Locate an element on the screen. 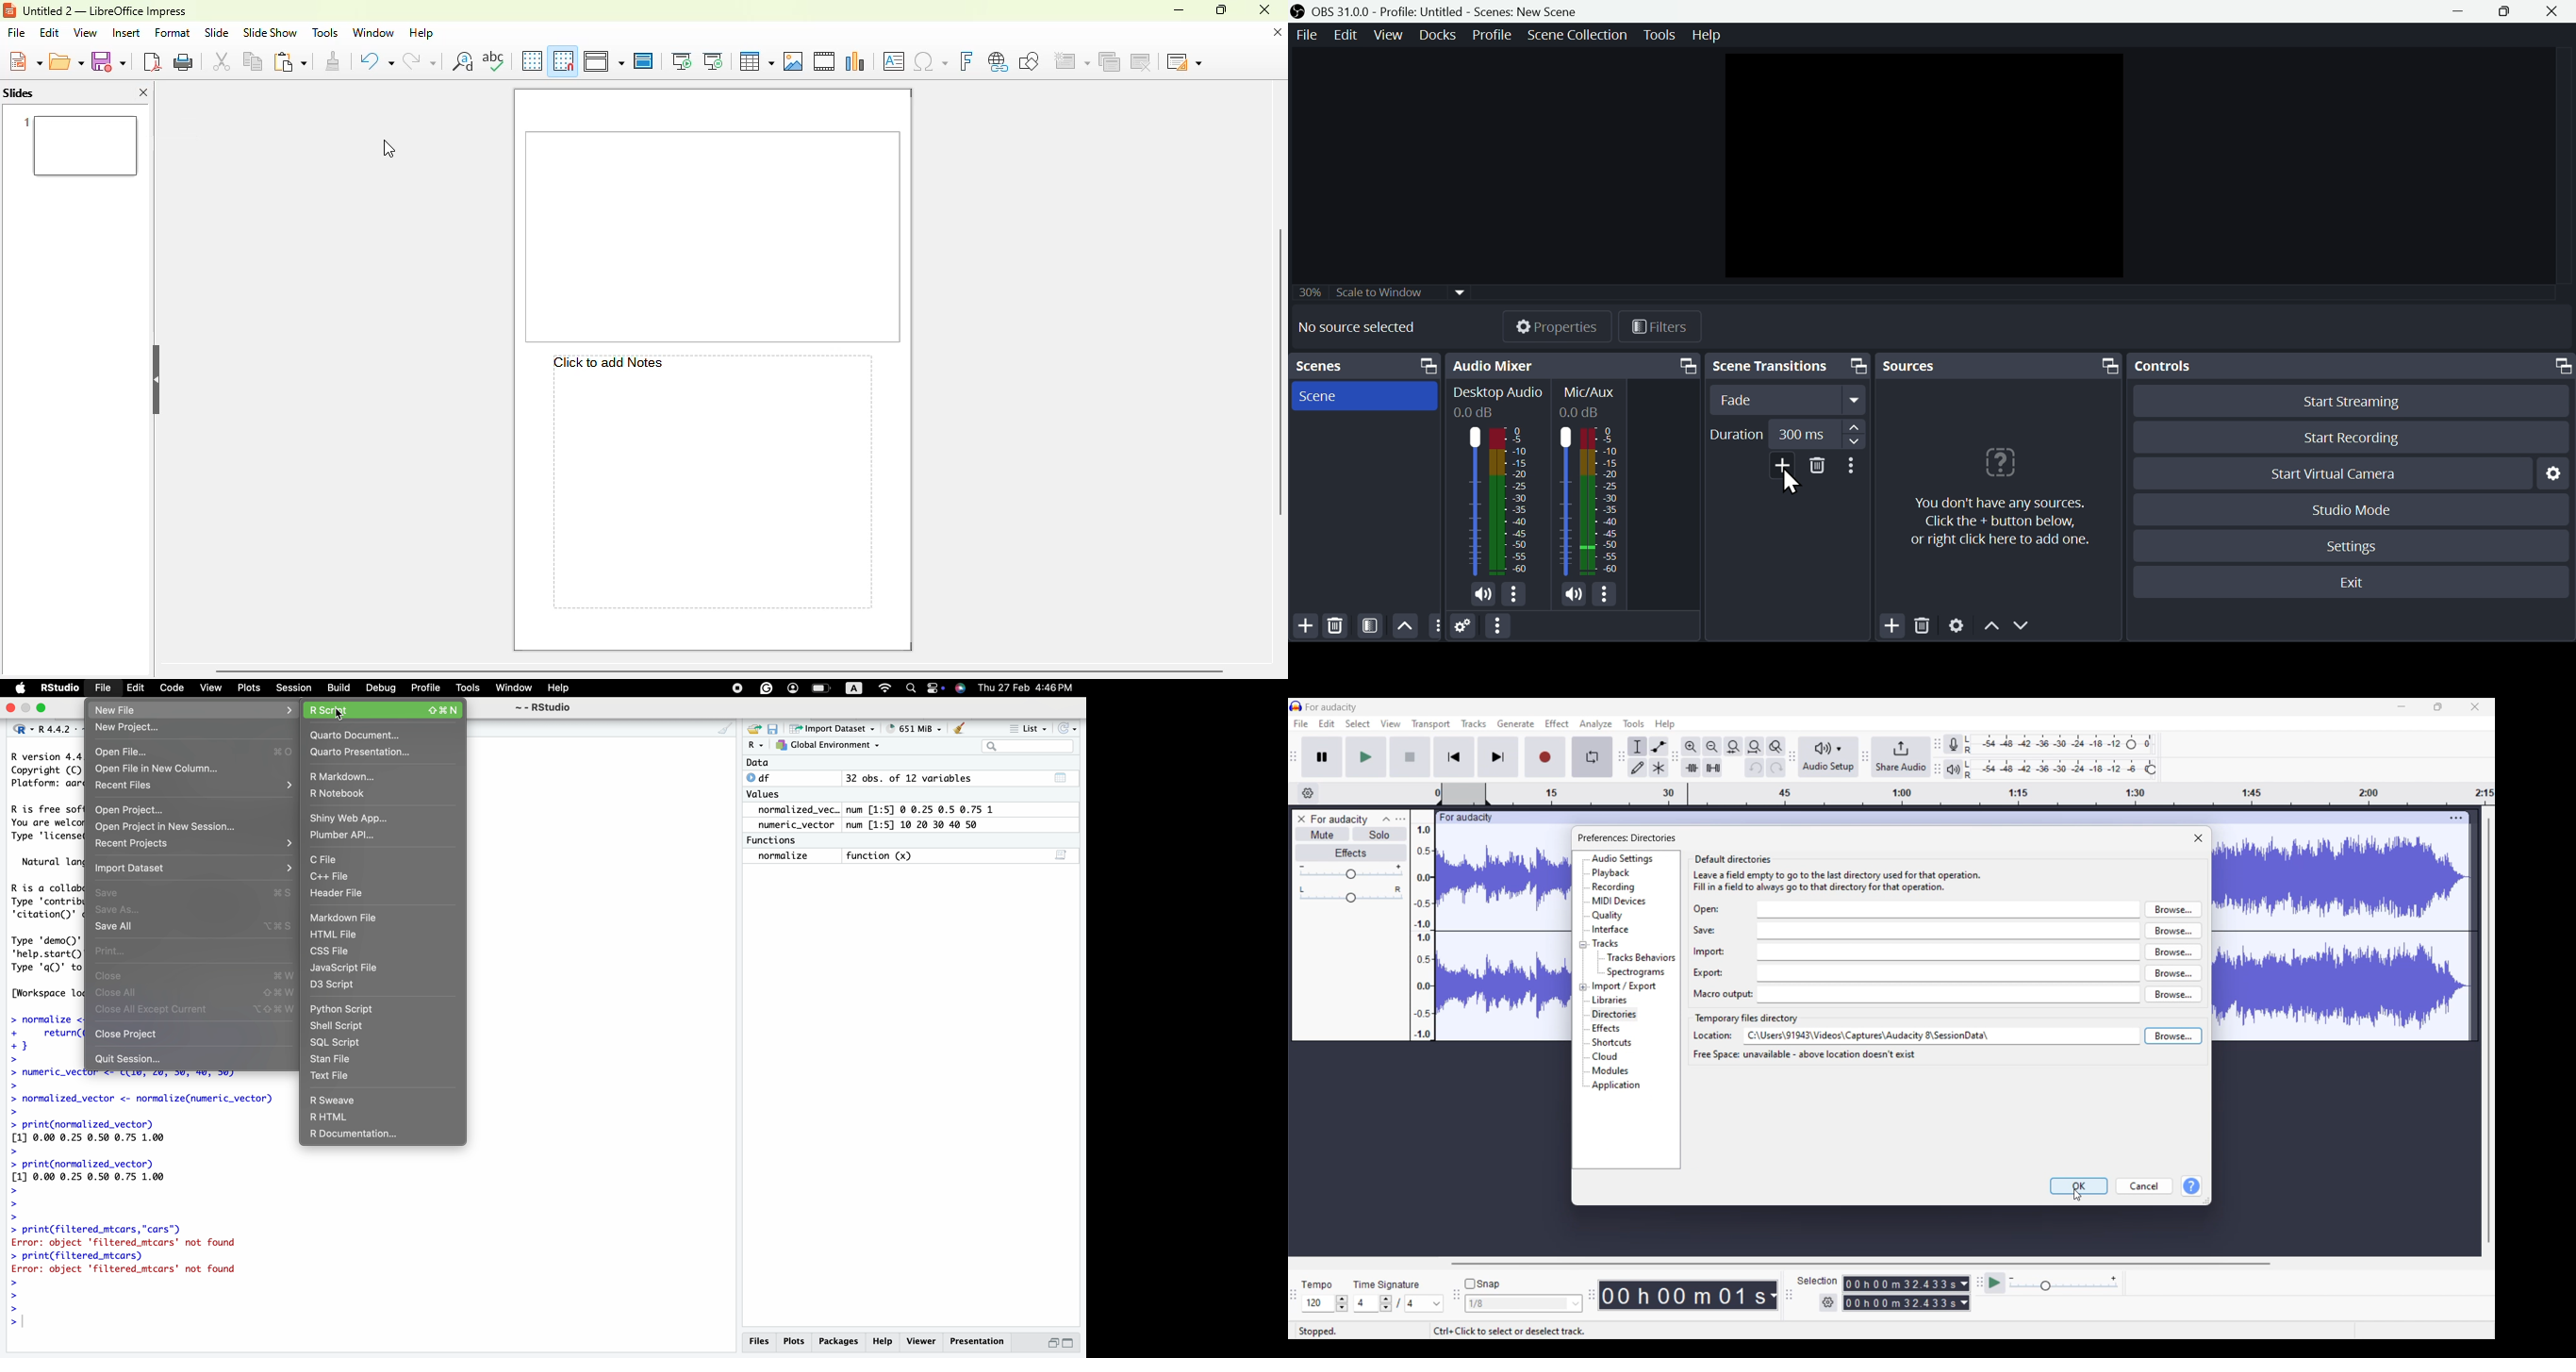 The width and height of the screenshot is (2576, 1372). Section title is located at coordinates (1746, 1019).